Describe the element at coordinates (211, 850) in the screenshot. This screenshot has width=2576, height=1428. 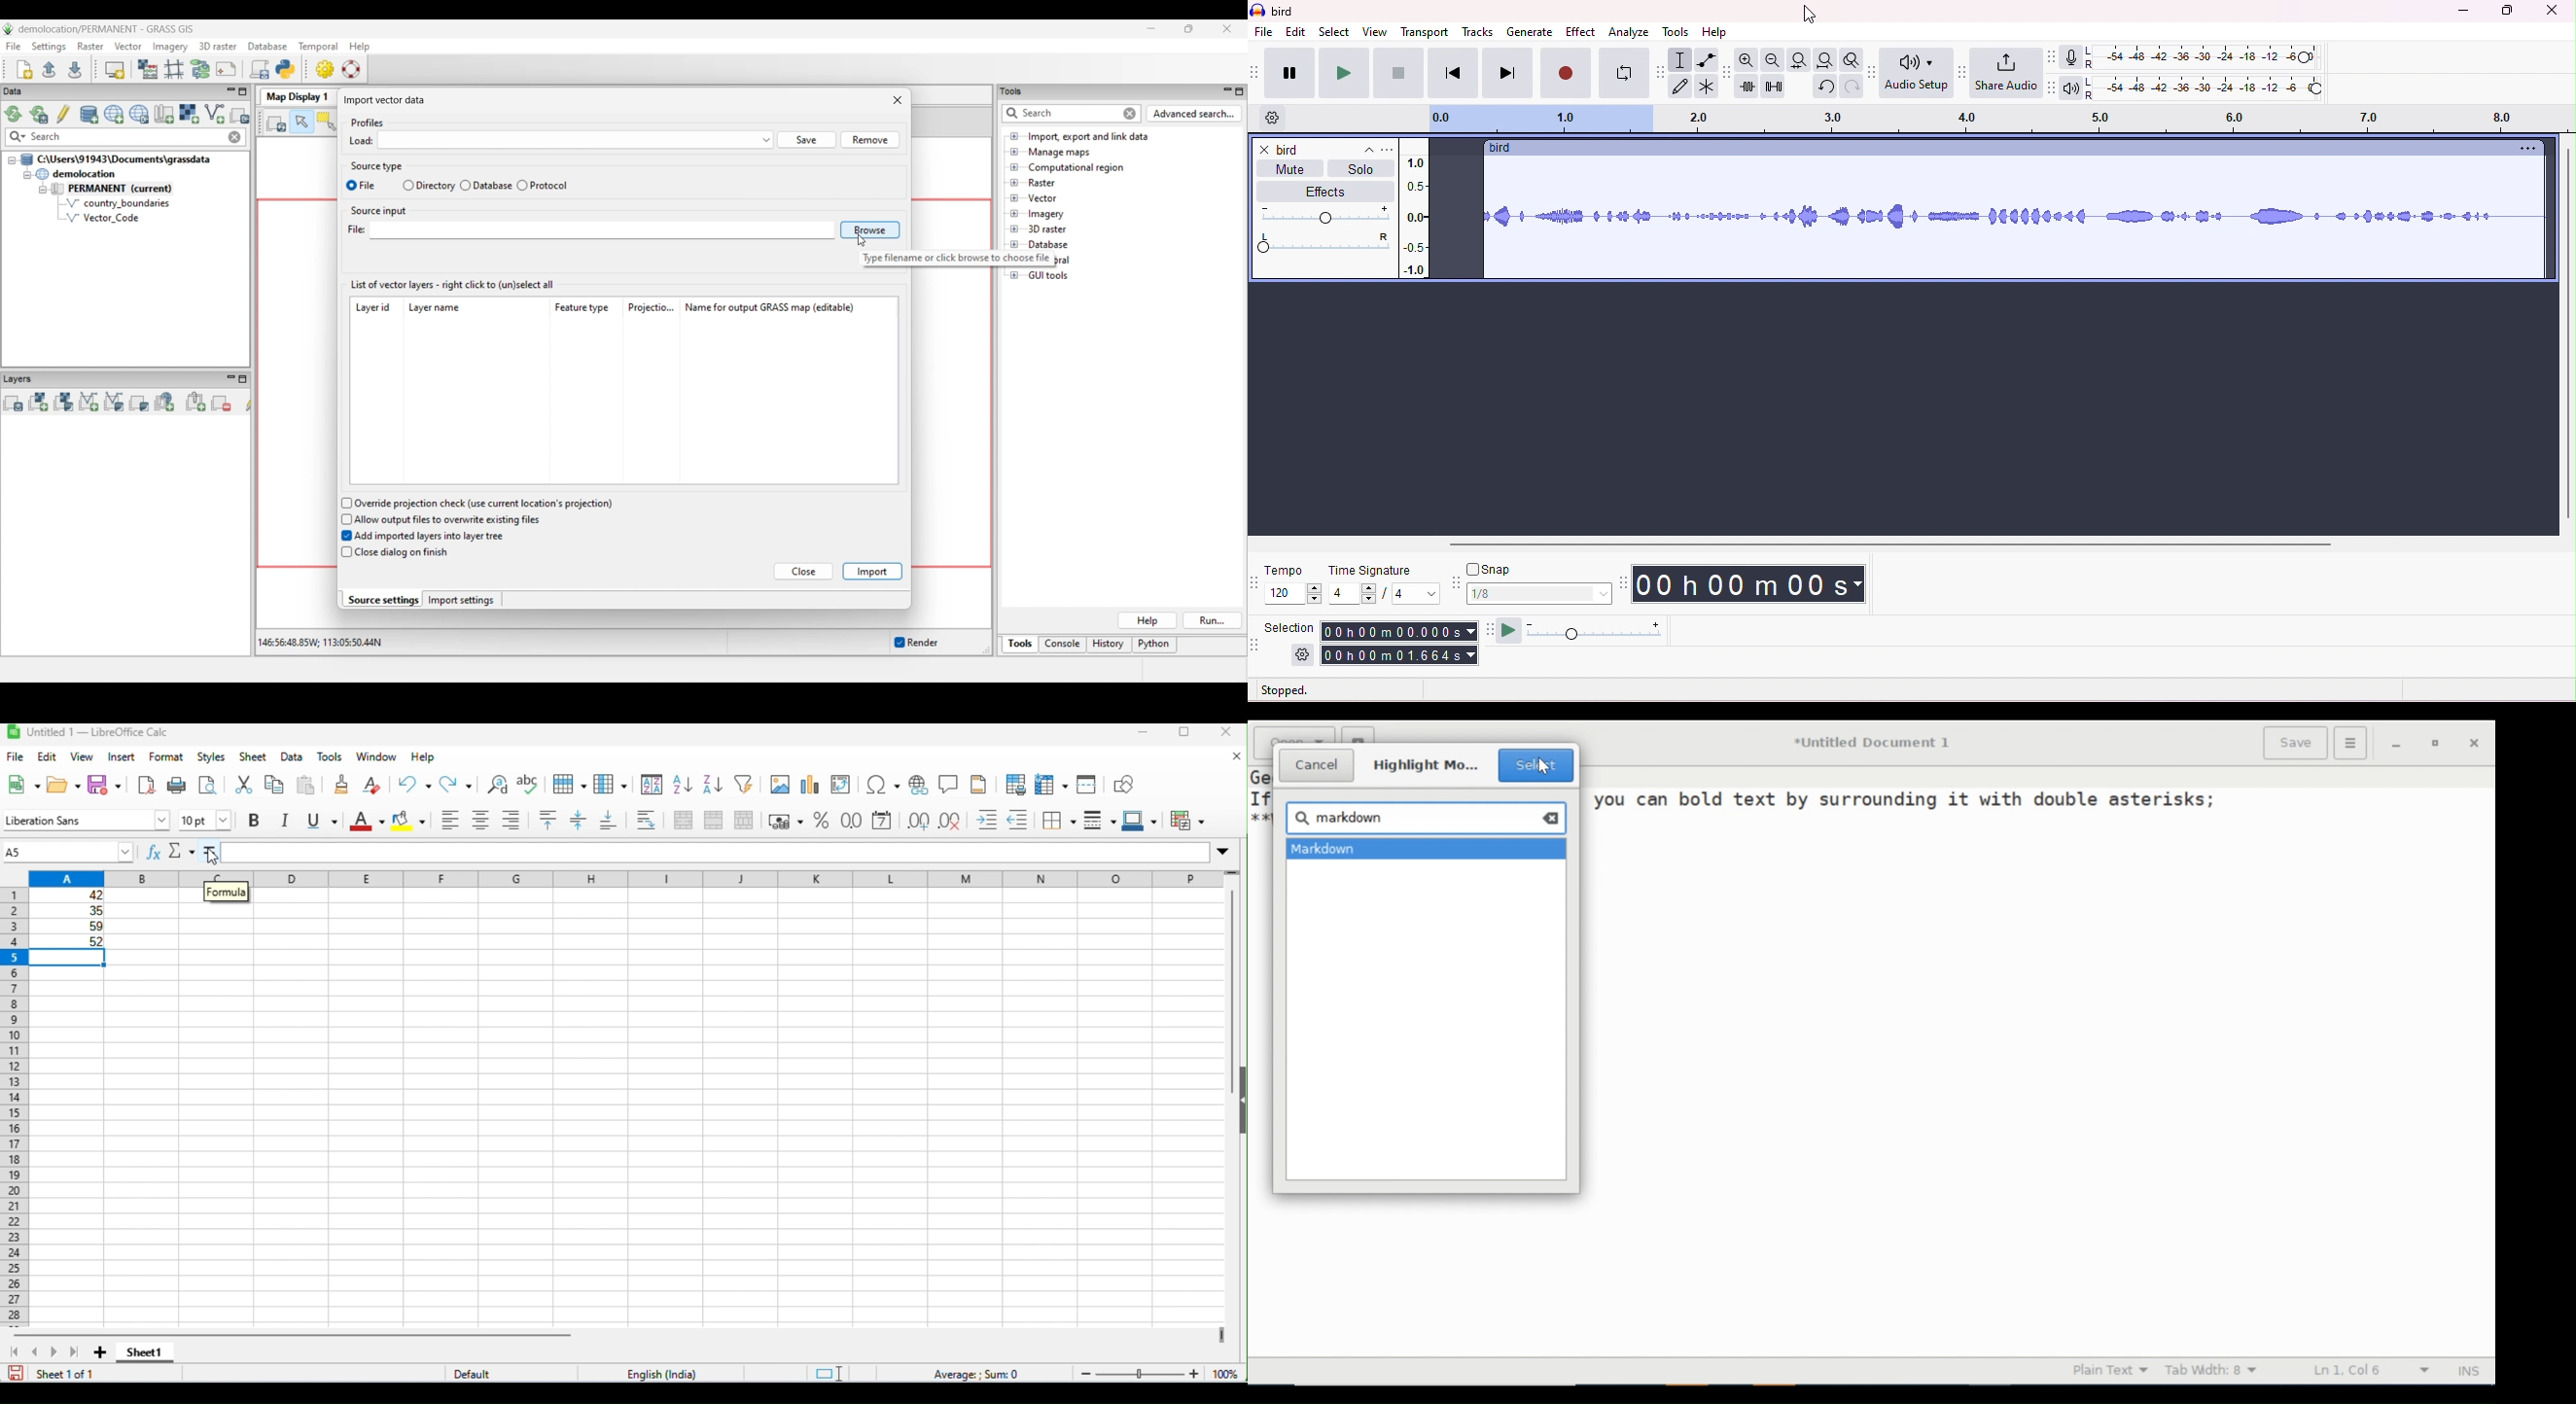
I see `=` at that location.